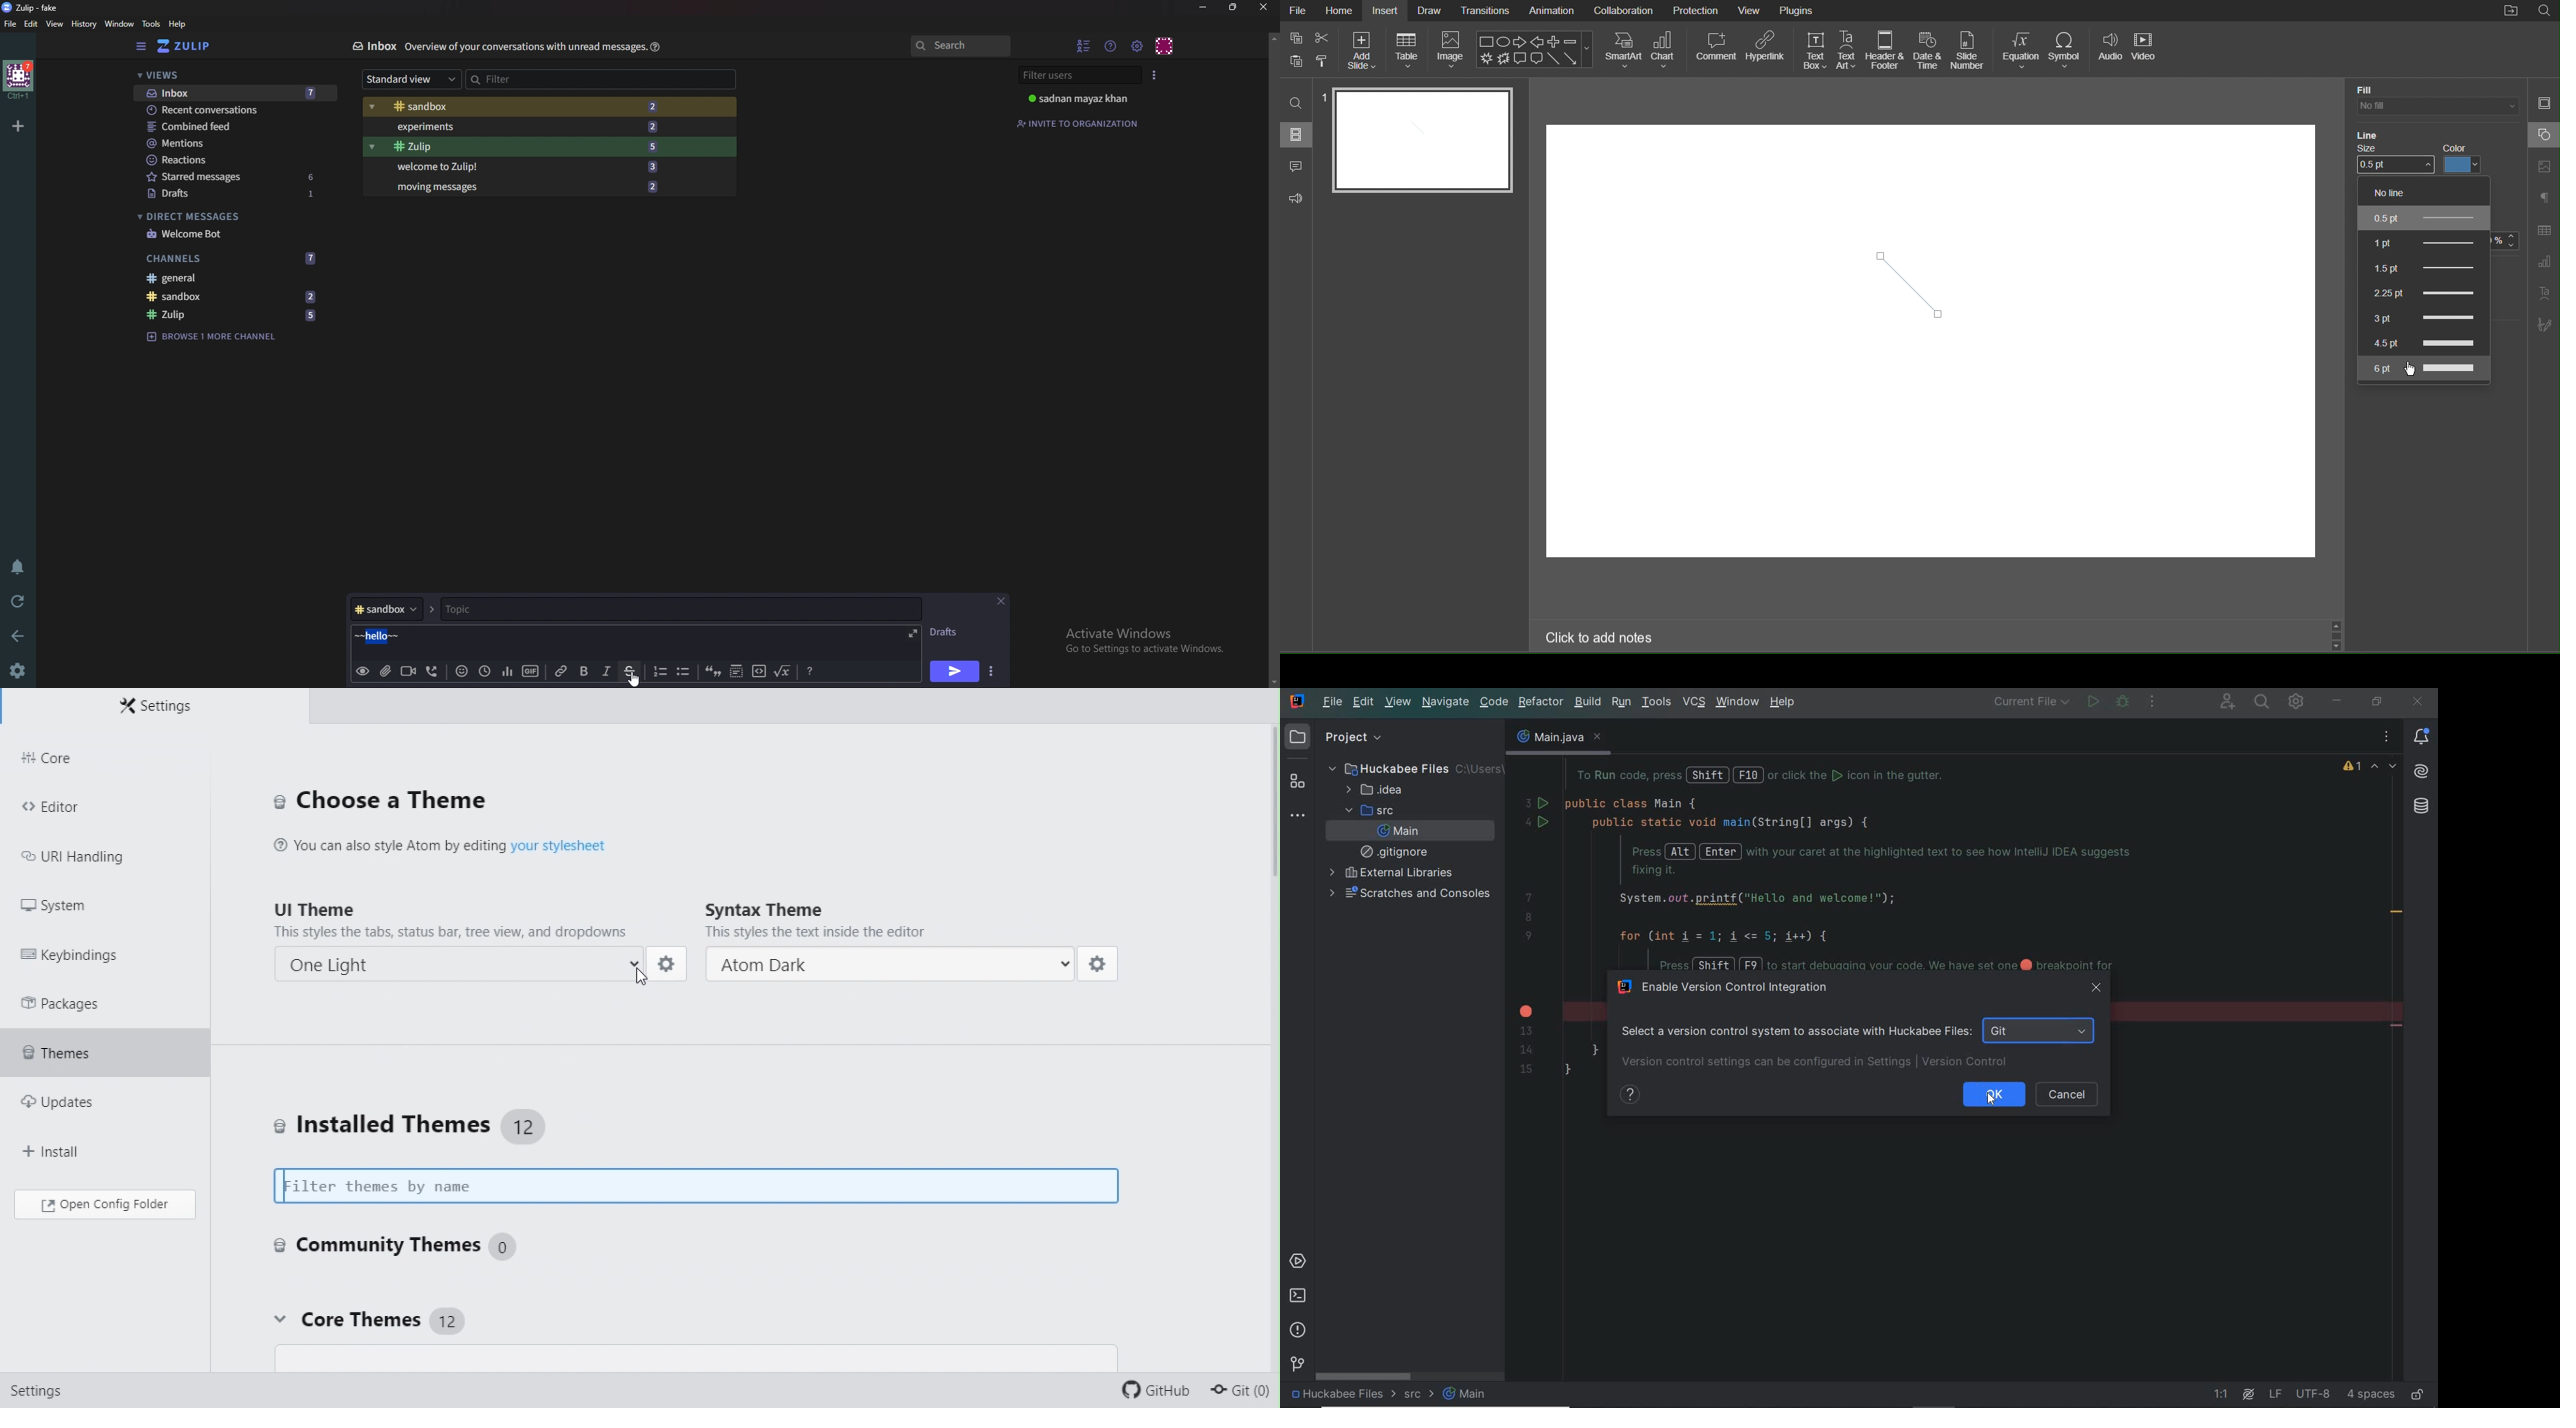 The image size is (2576, 1428). What do you see at coordinates (226, 142) in the screenshot?
I see `Mentions` at bounding box center [226, 142].